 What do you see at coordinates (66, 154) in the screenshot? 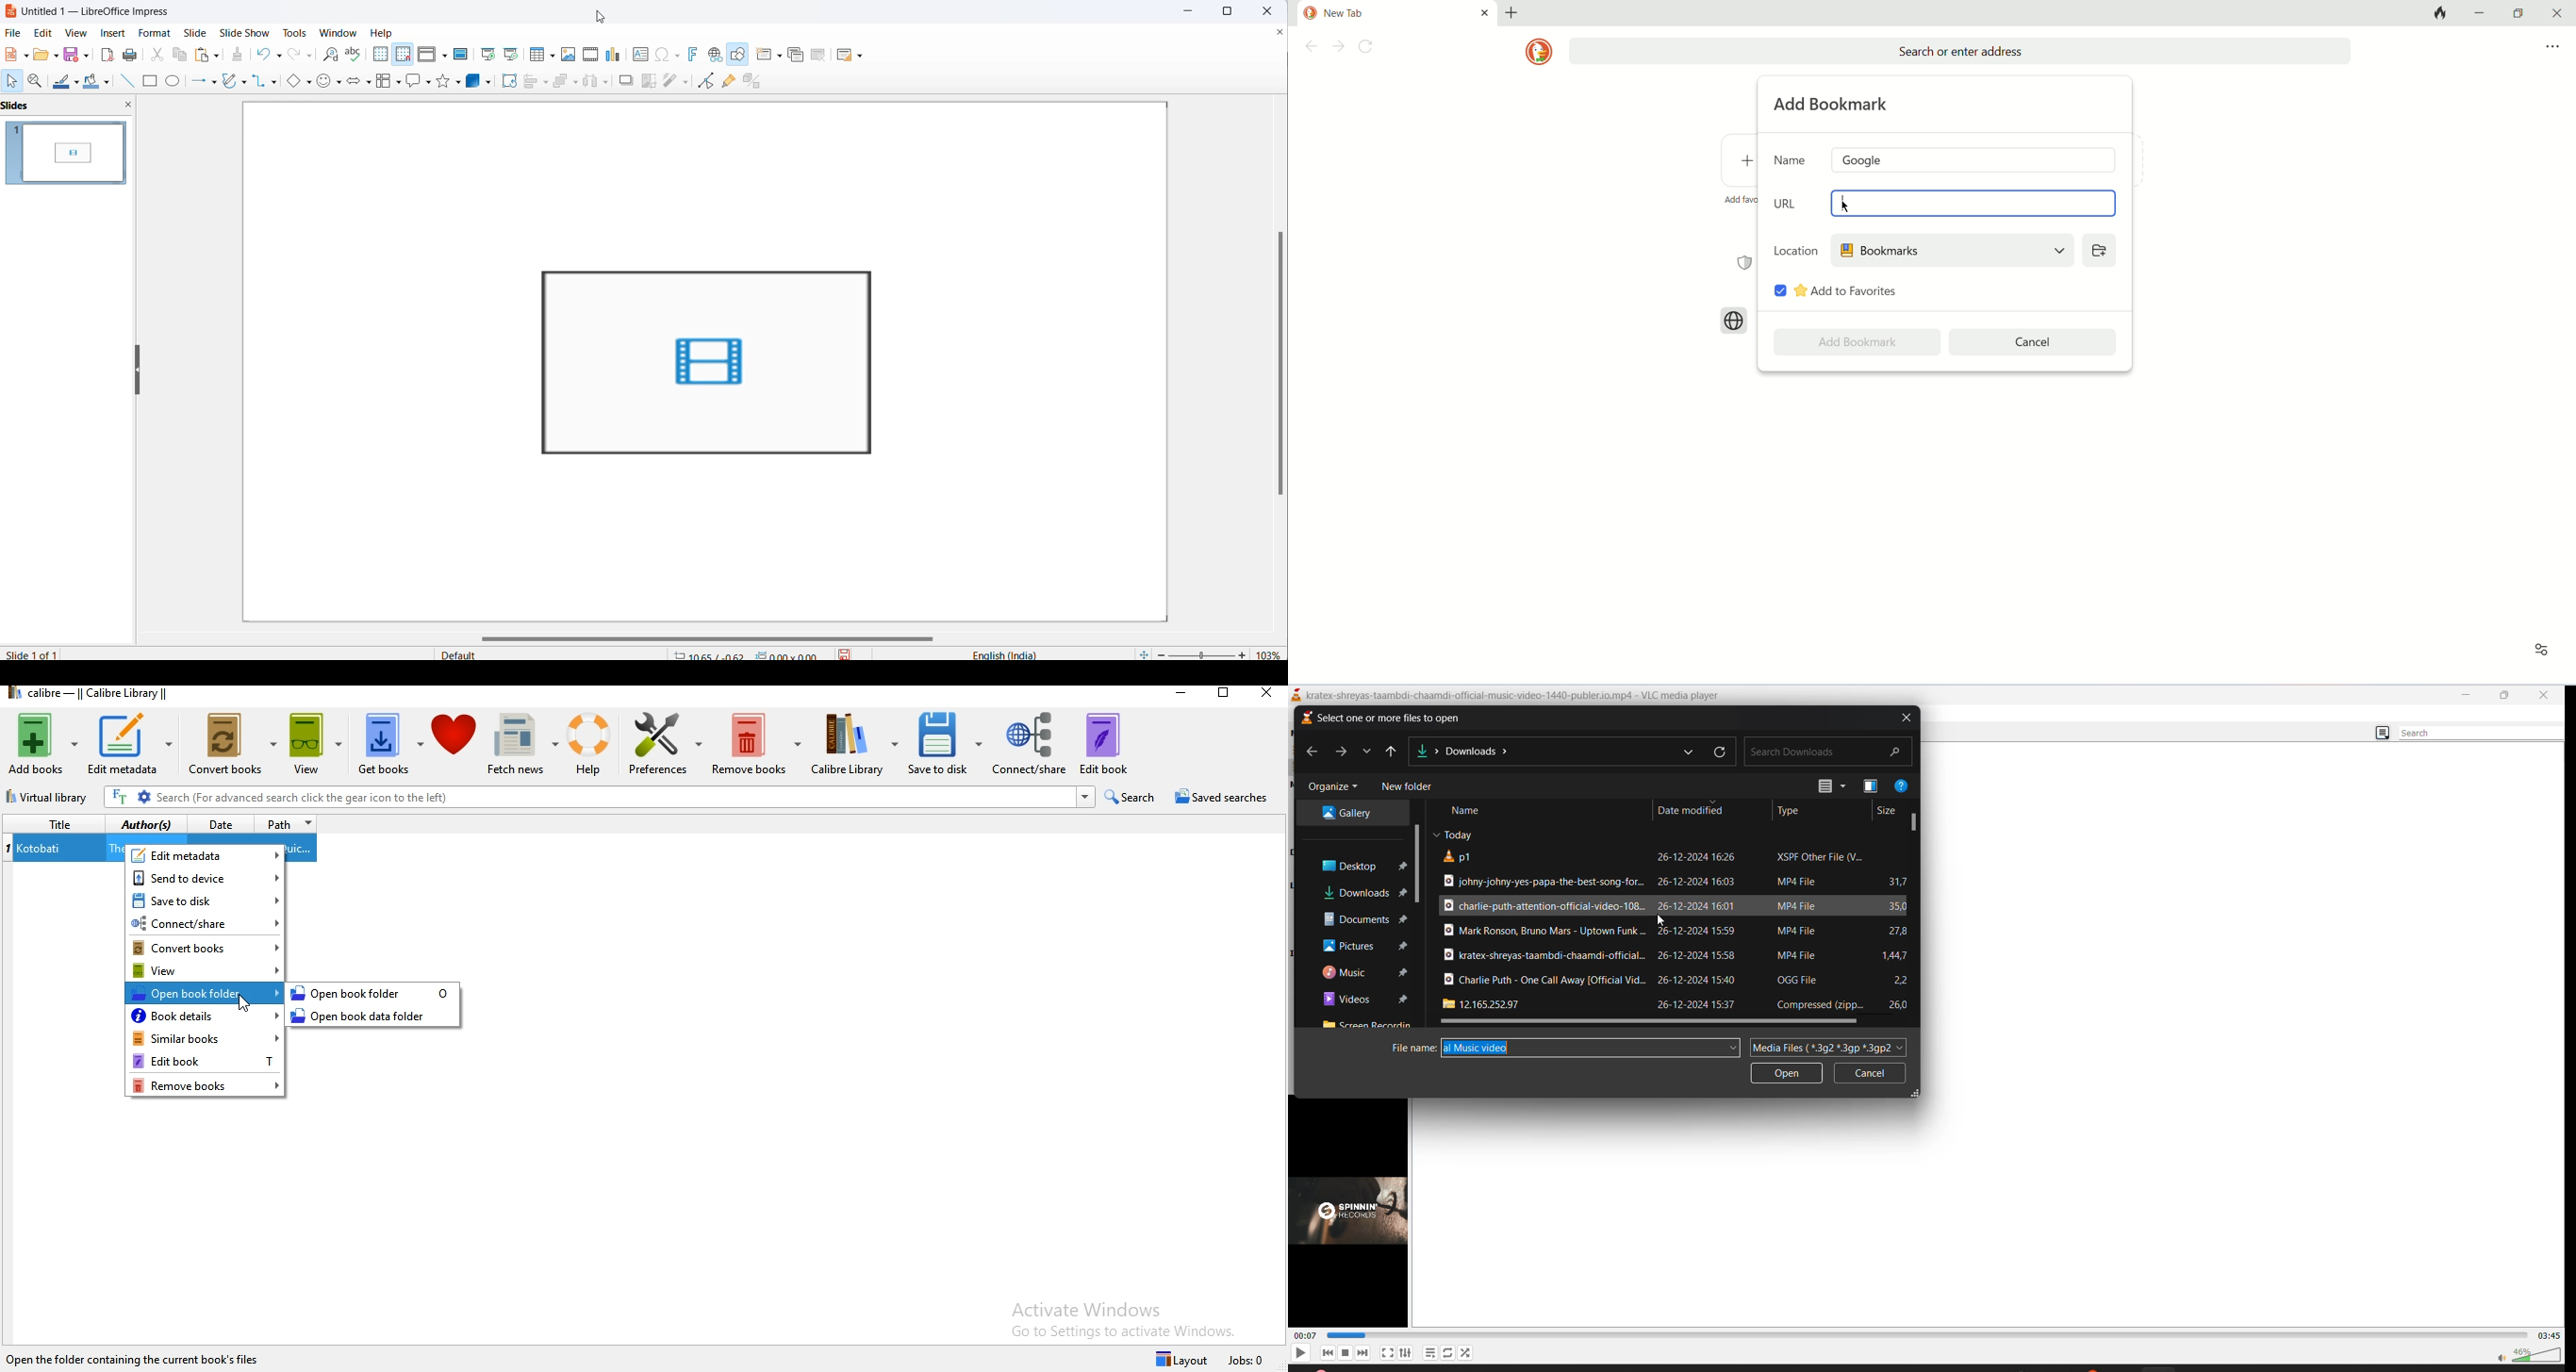
I see `slides` at bounding box center [66, 154].